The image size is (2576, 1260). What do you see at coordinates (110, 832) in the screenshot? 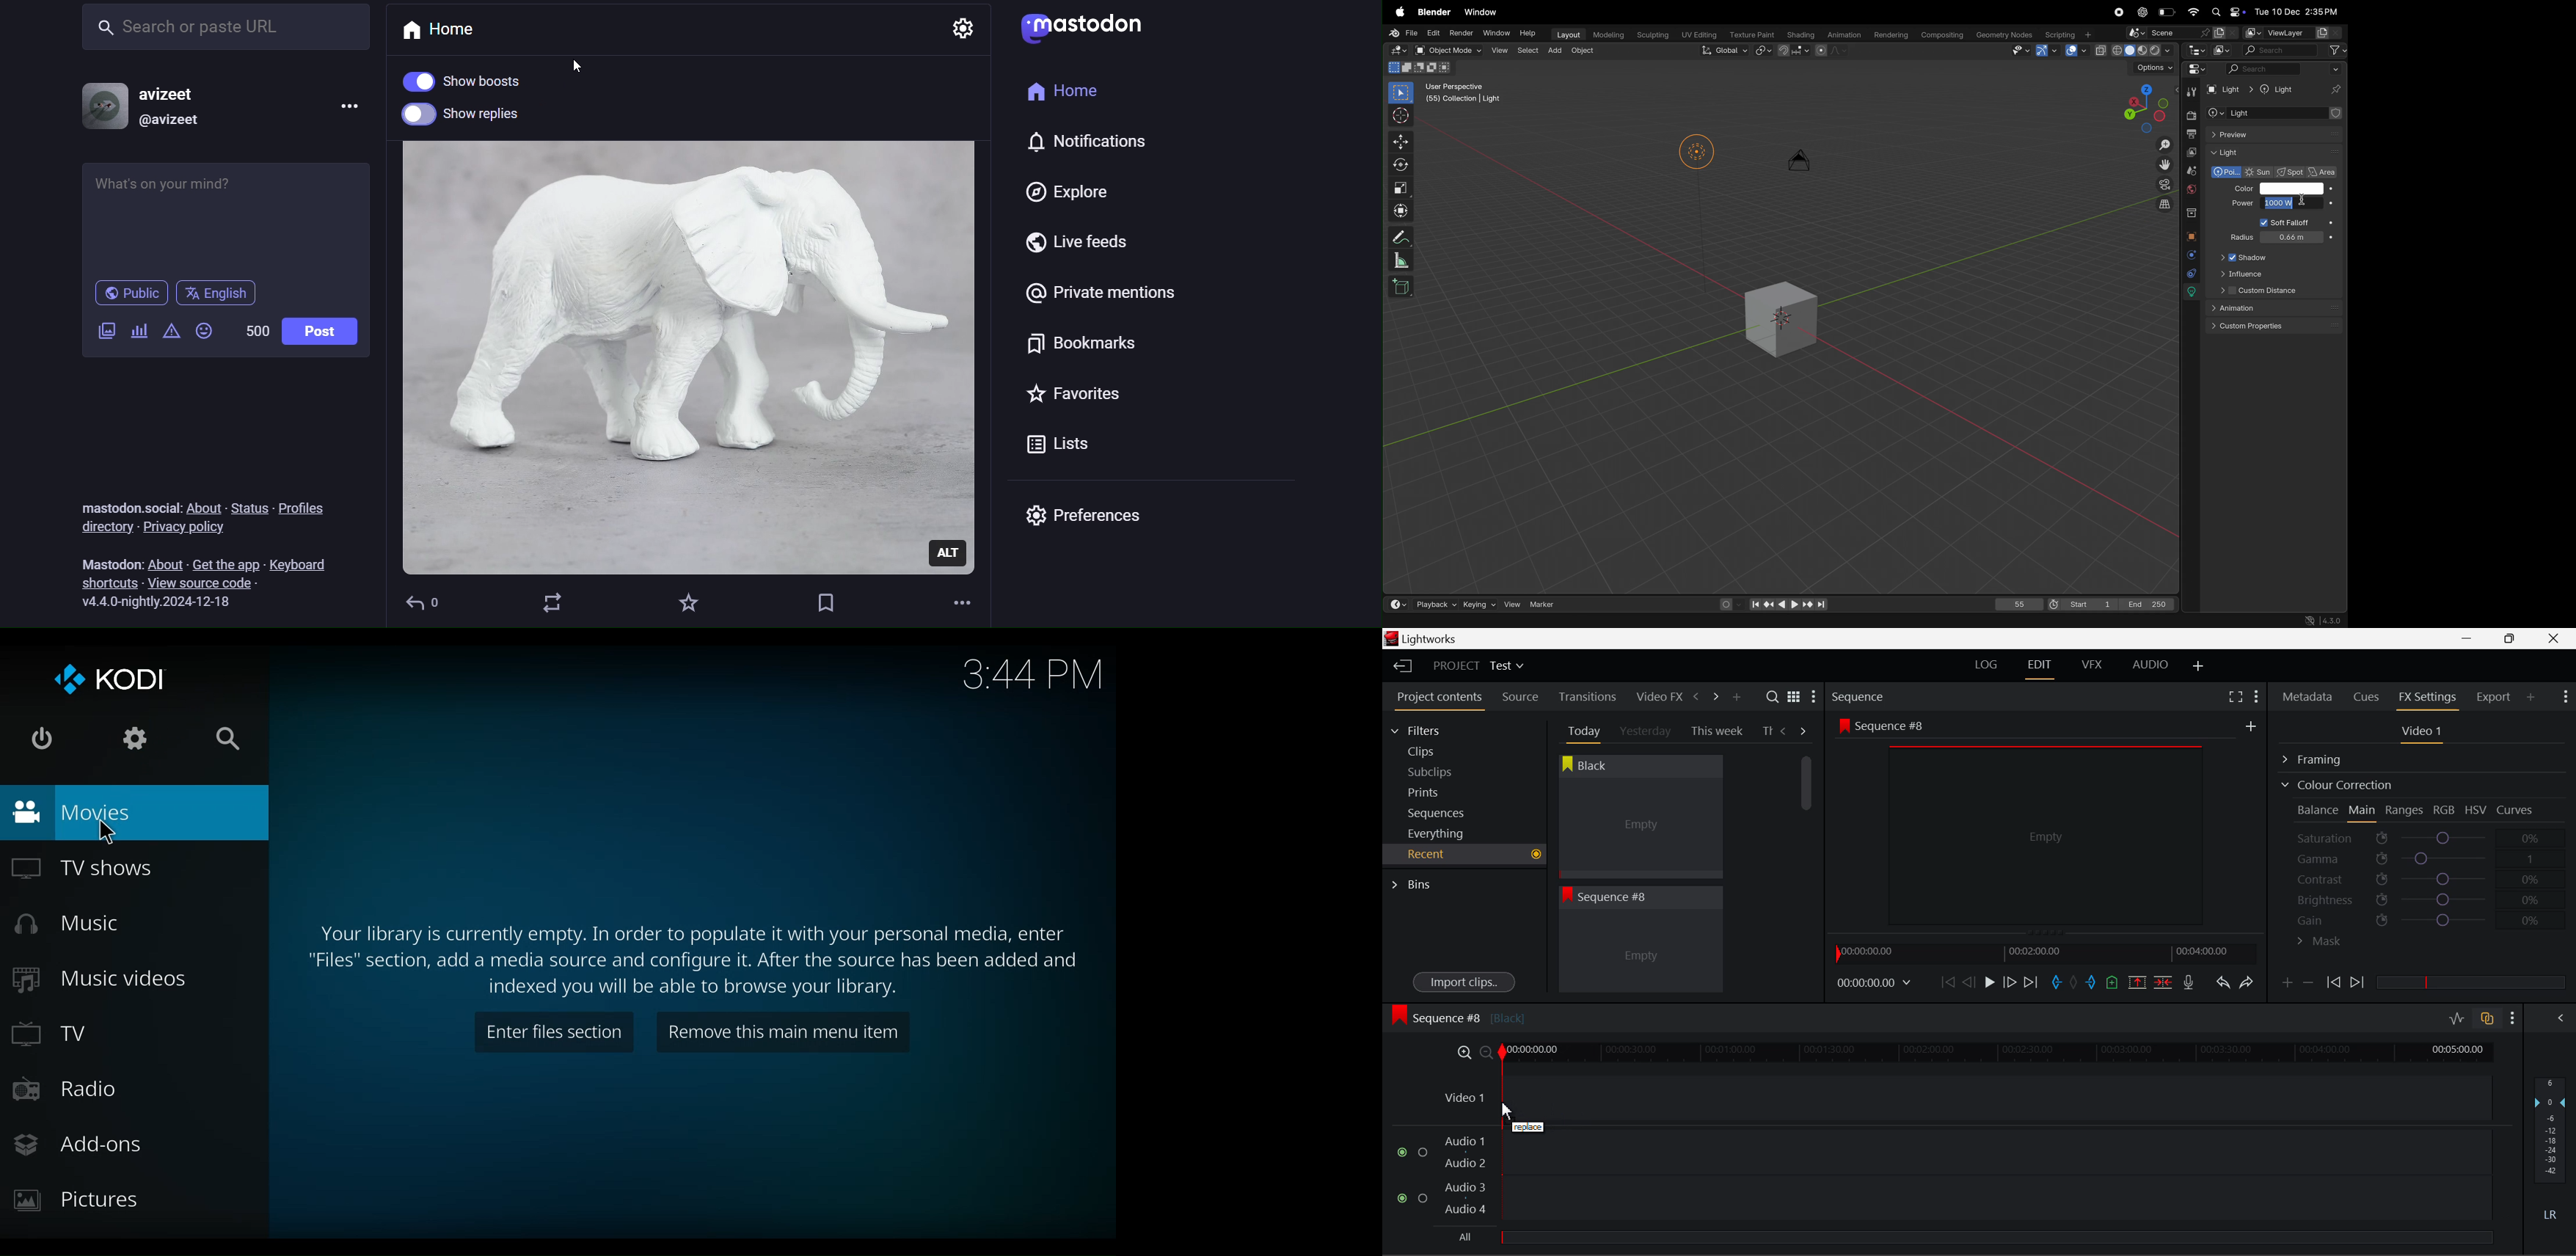
I see `Cursor` at bounding box center [110, 832].